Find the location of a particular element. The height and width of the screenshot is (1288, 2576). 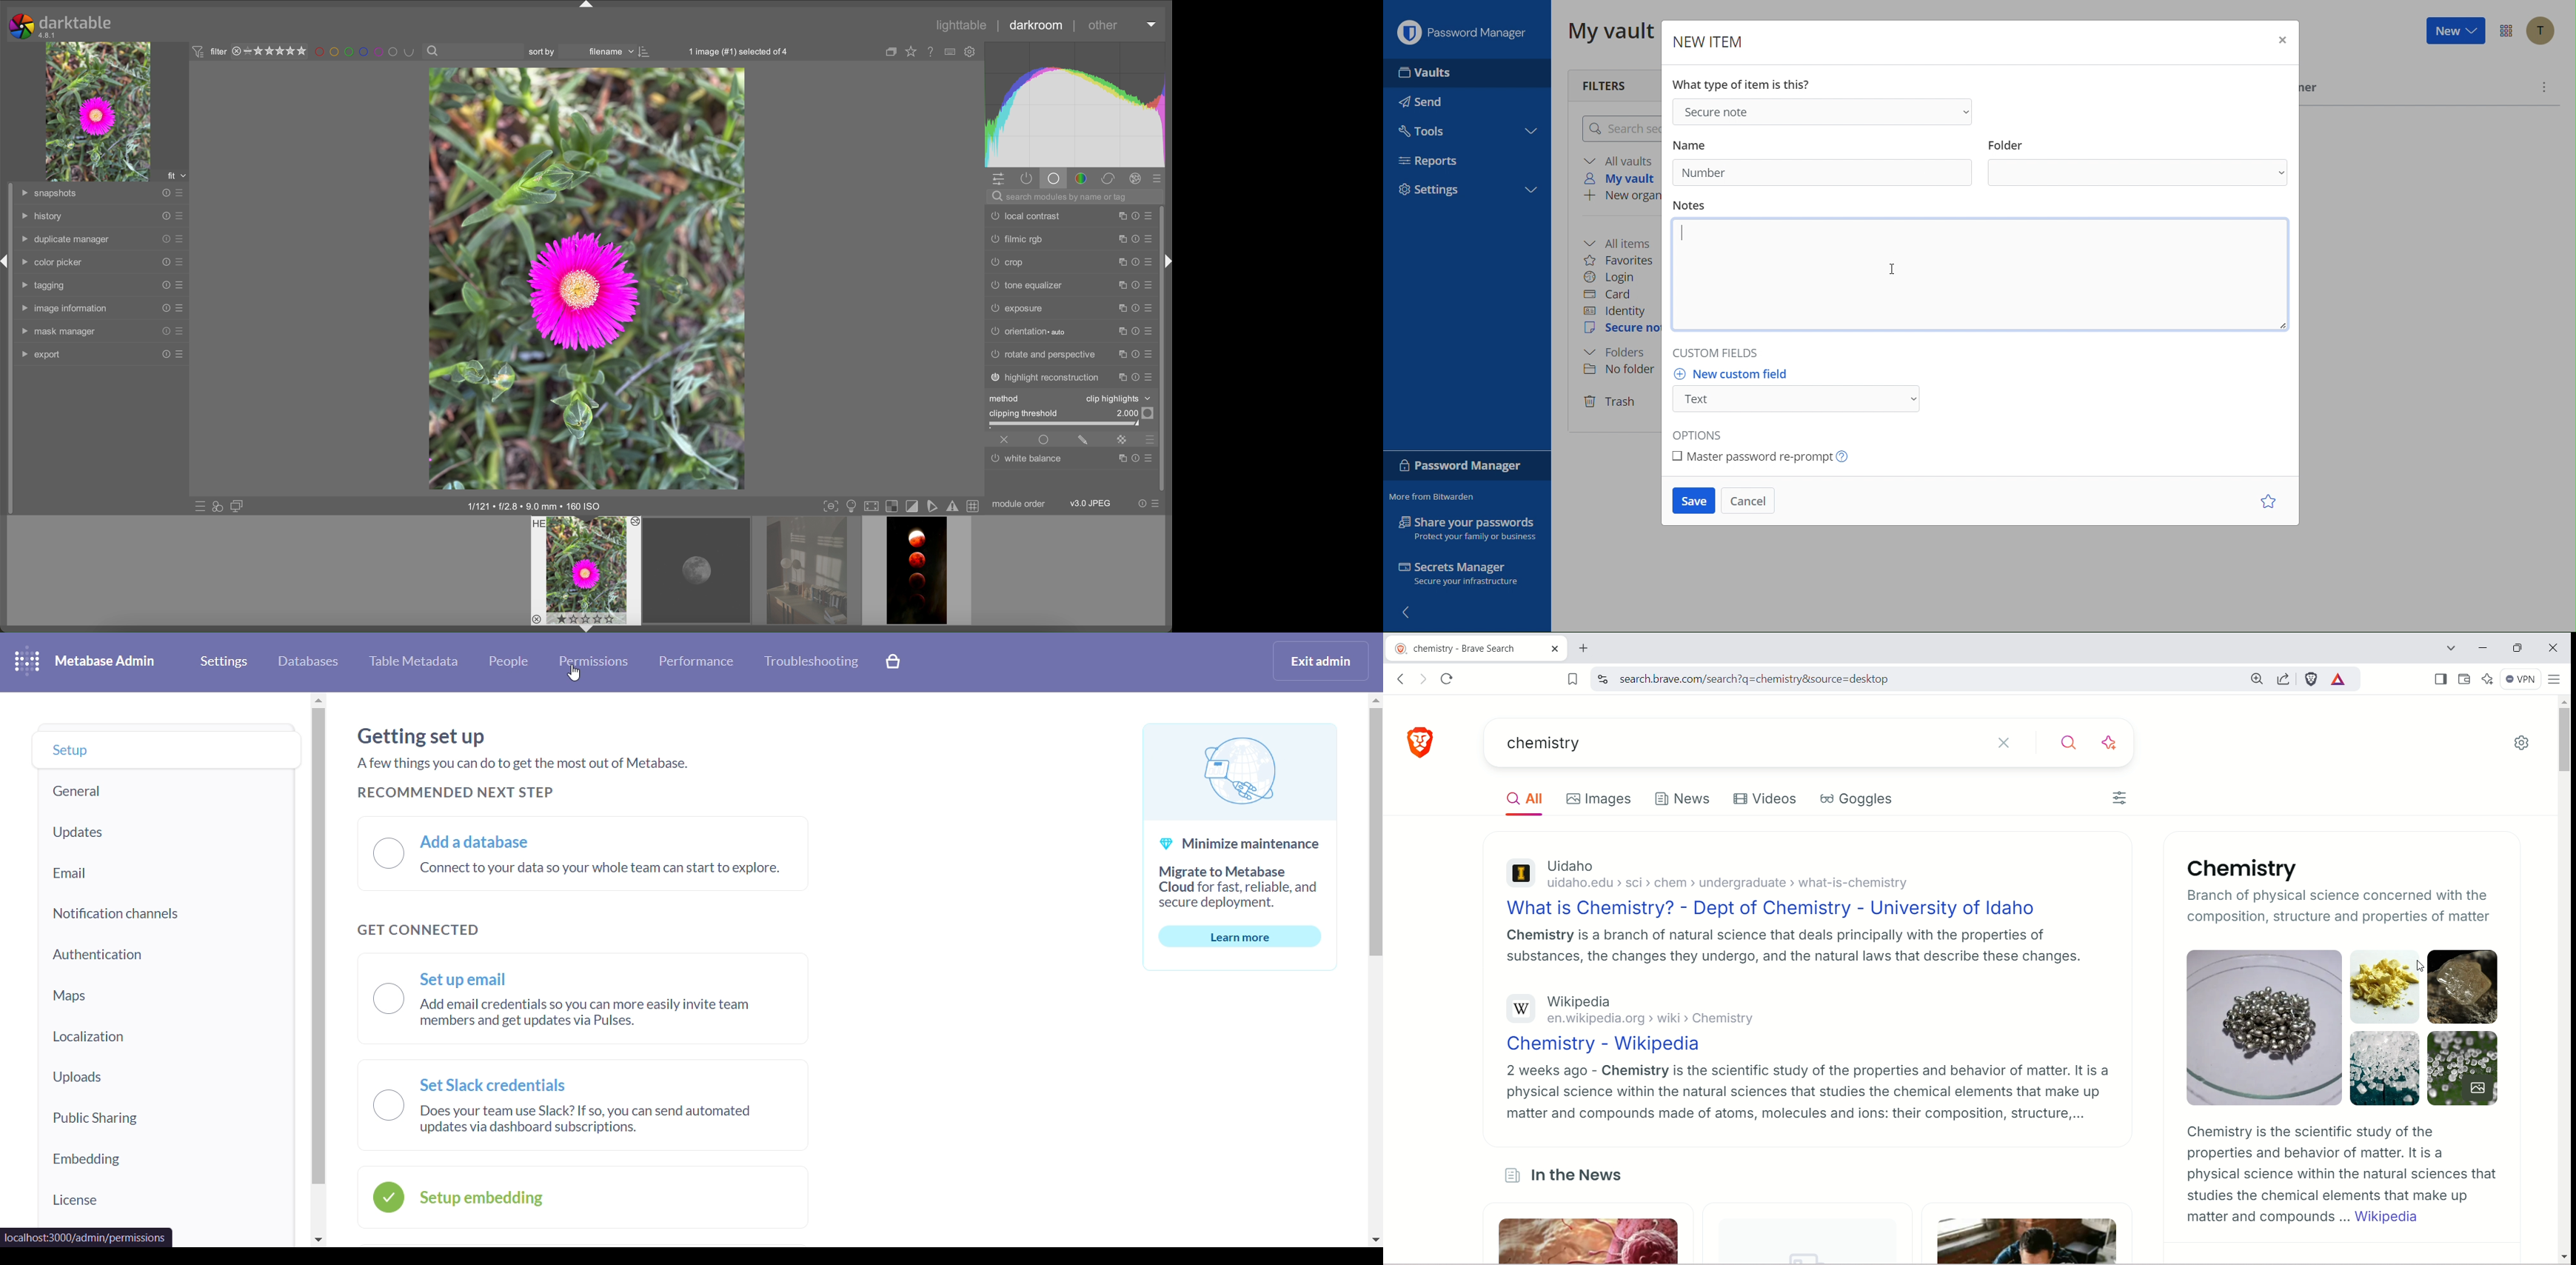

presets is located at coordinates (182, 216).